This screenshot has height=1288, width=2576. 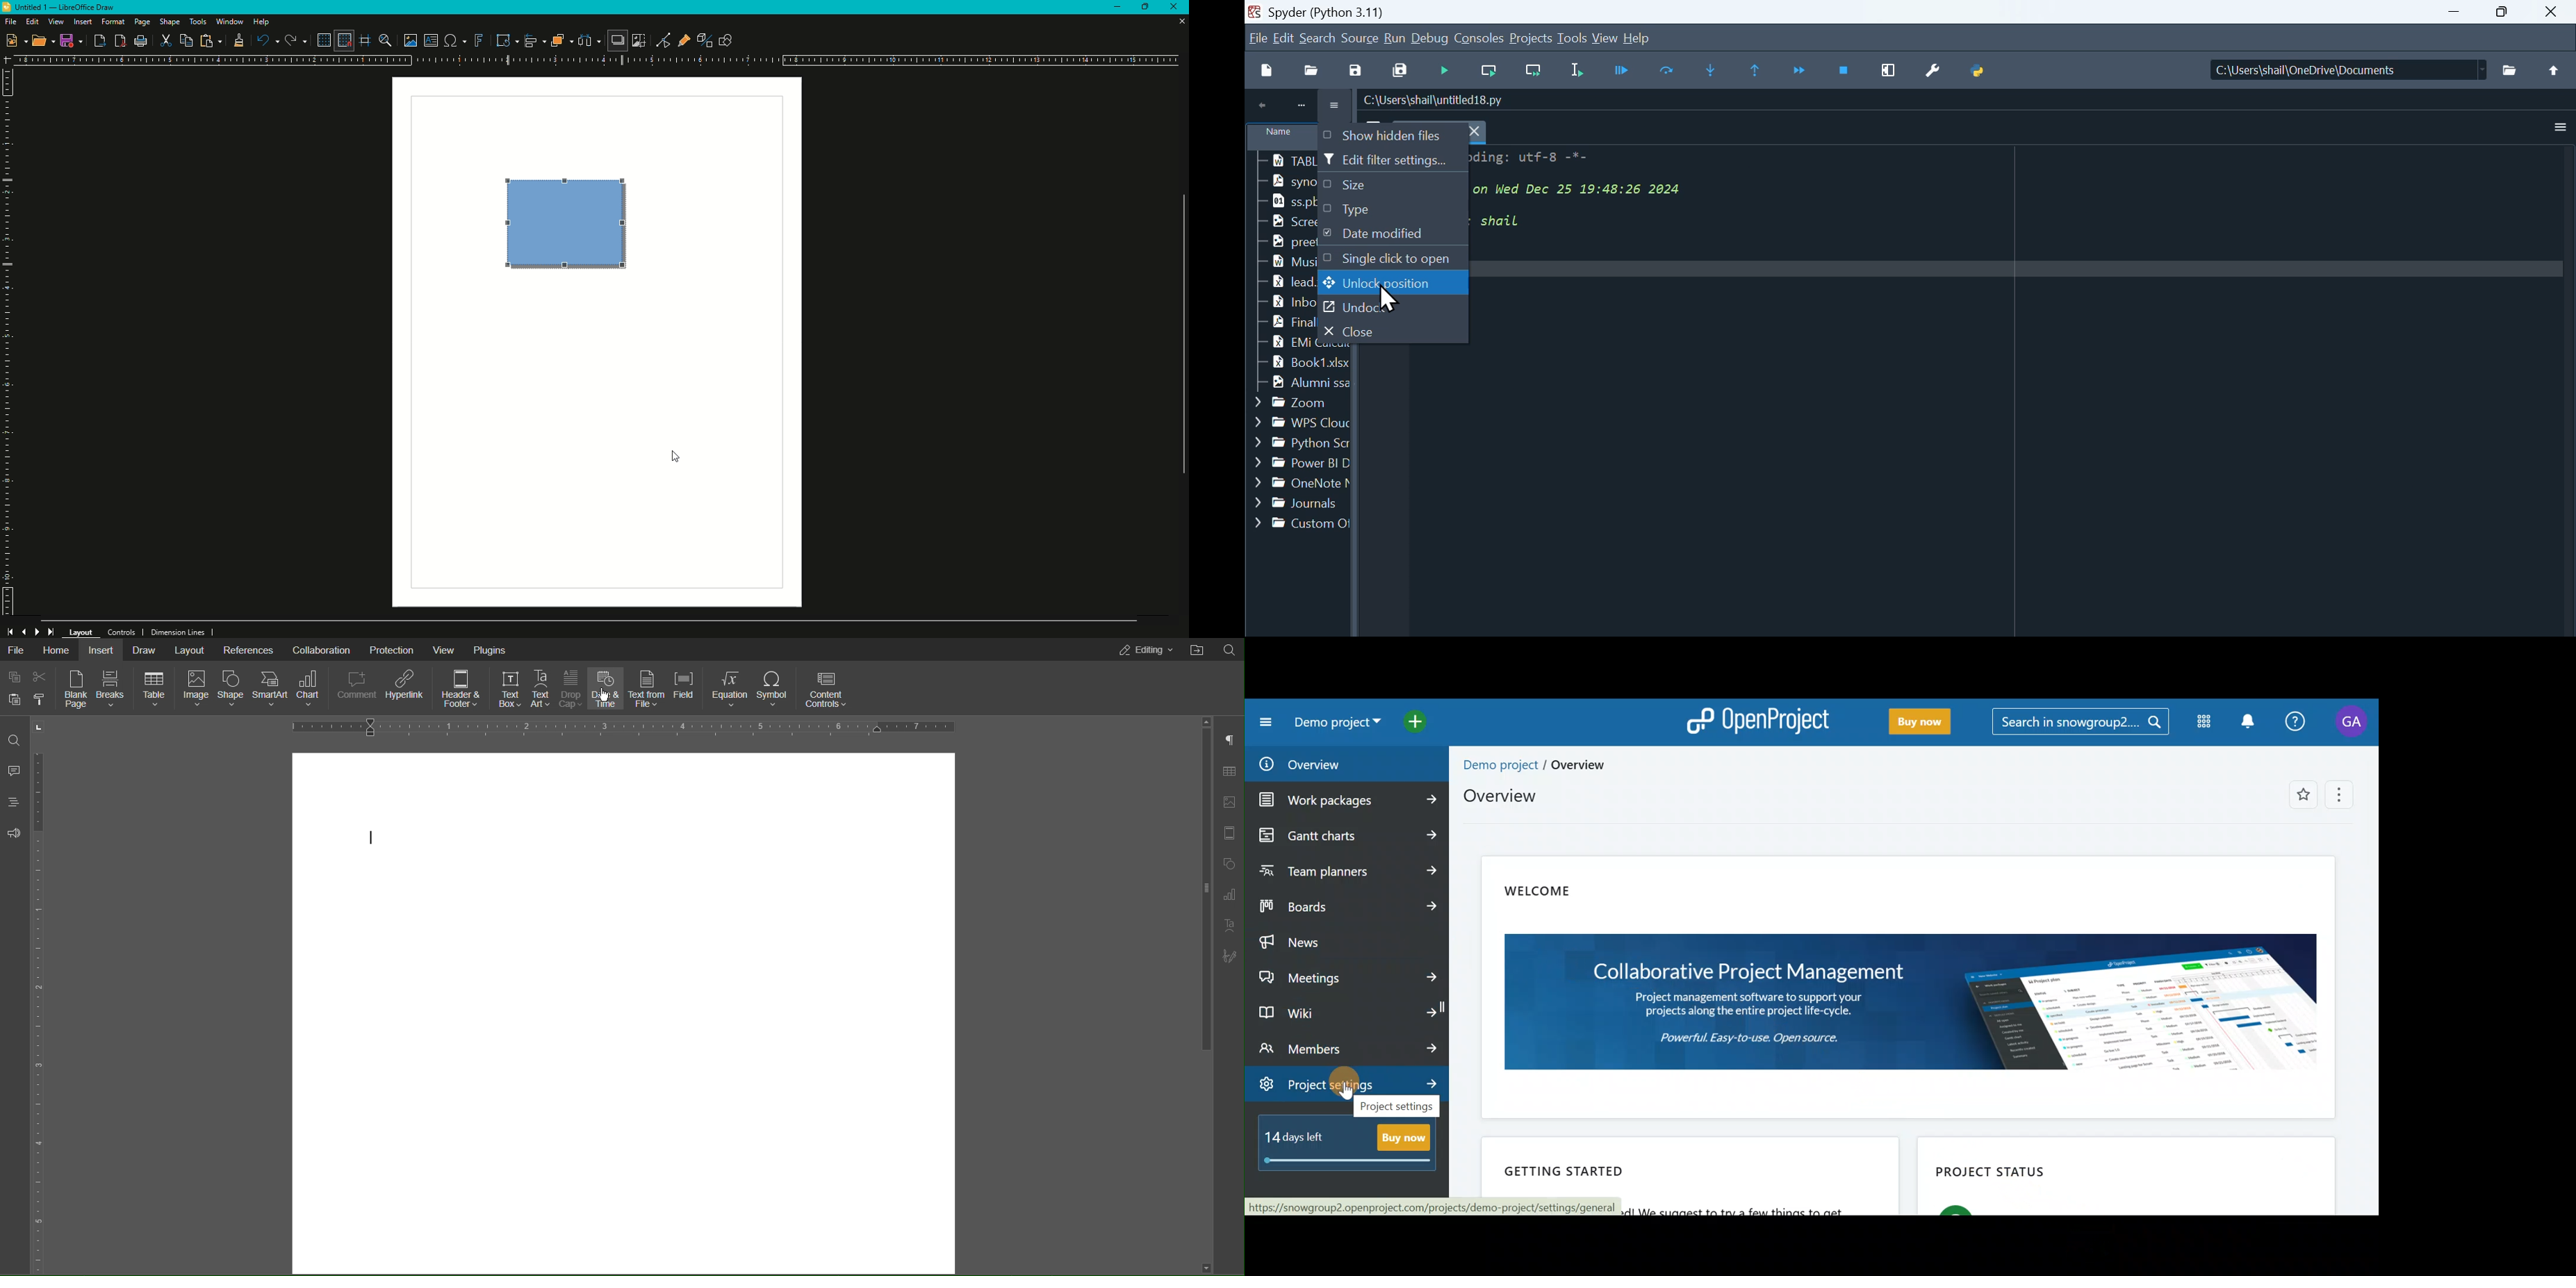 What do you see at coordinates (1283, 222) in the screenshot?
I see `Screenshot..` at bounding box center [1283, 222].